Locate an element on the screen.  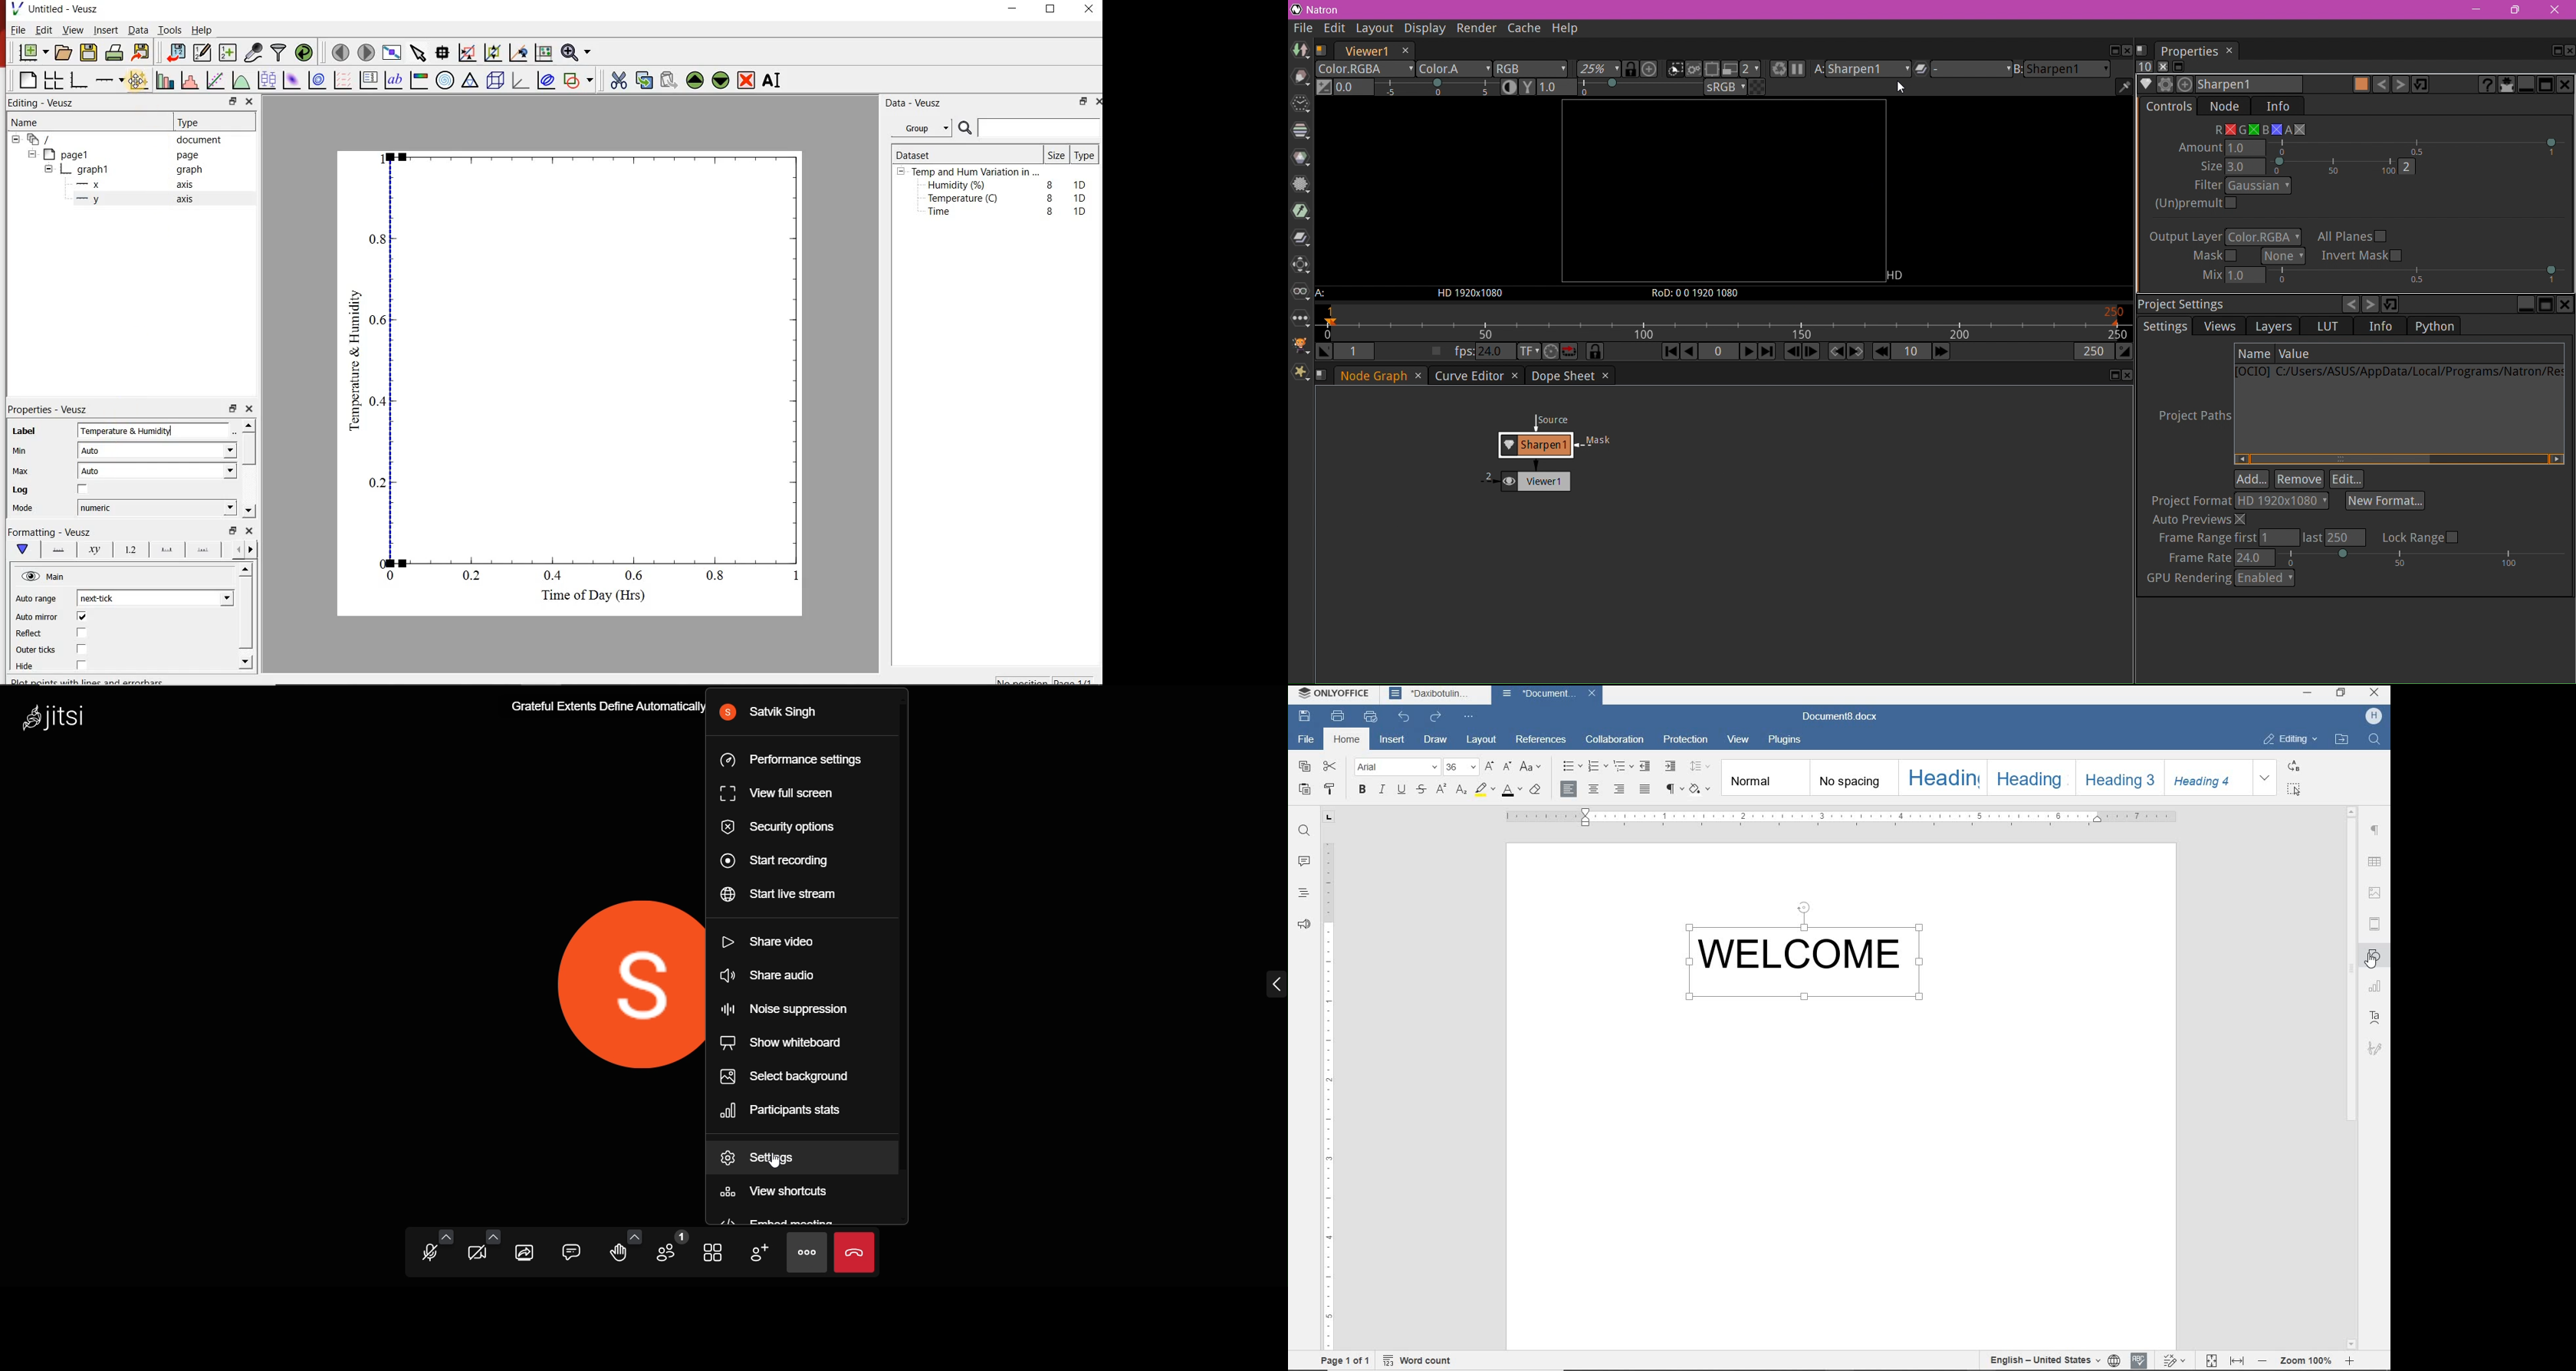
SIGNATURE is located at coordinates (2376, 1048).